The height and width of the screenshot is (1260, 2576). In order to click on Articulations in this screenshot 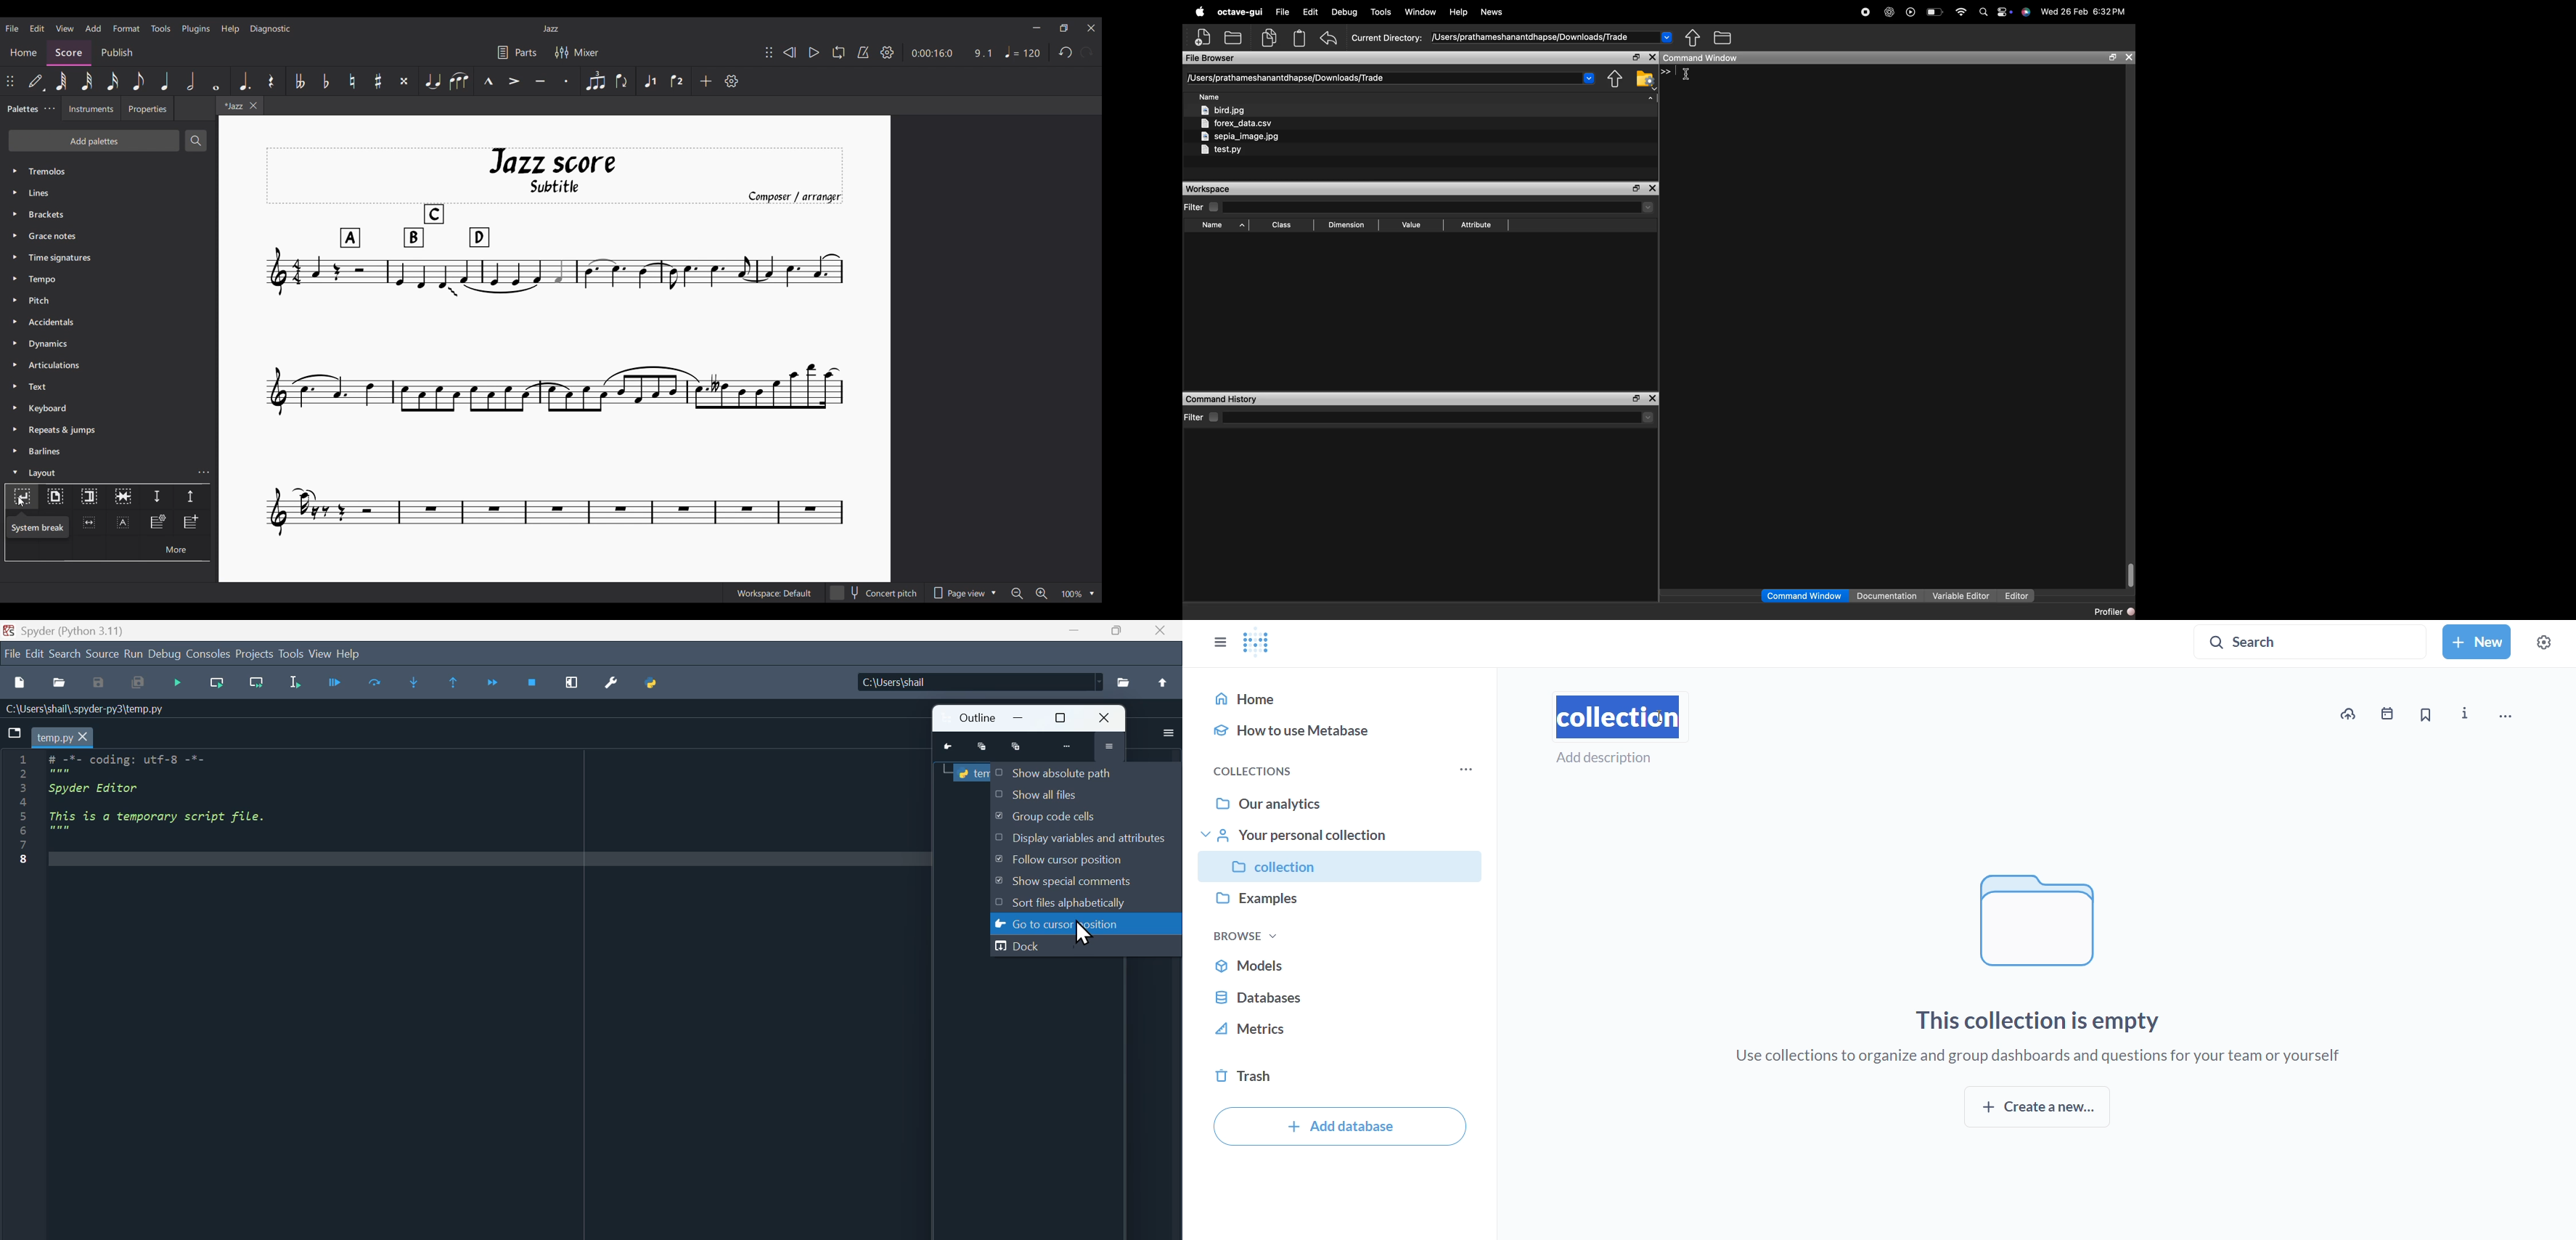, I will do `click(109, 365)`.